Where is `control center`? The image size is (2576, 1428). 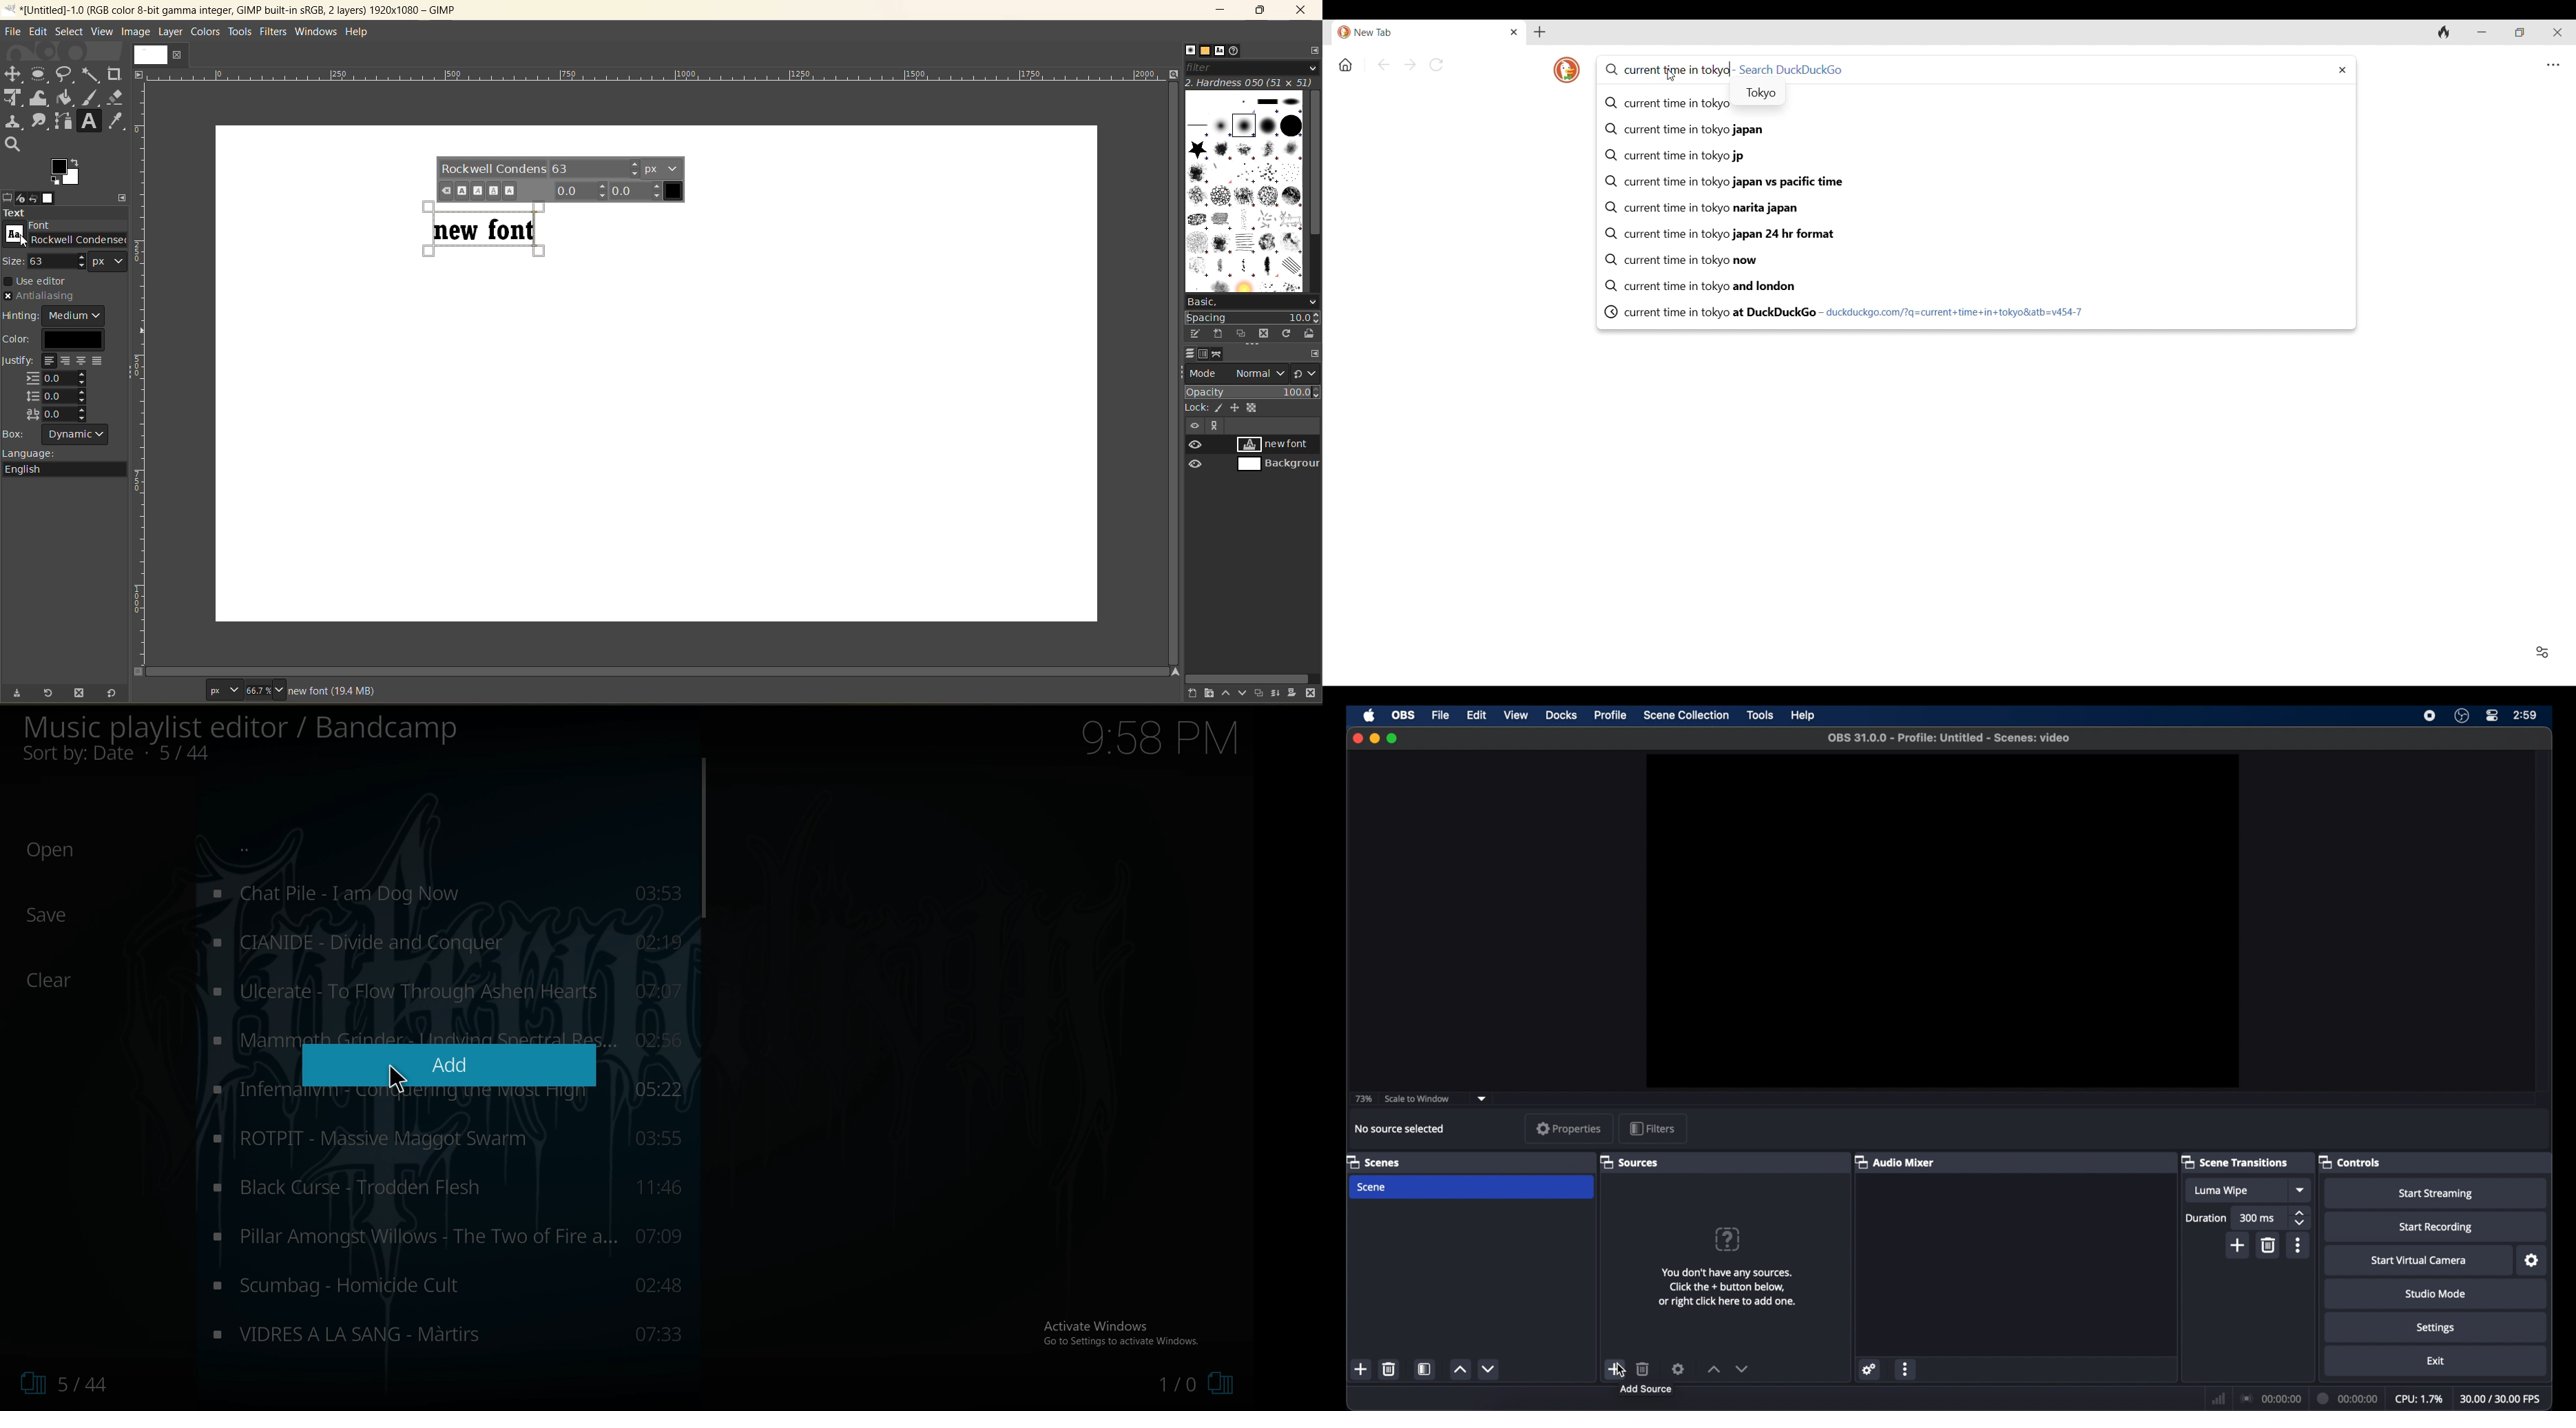
control center is located at coordinates (2491, 716).